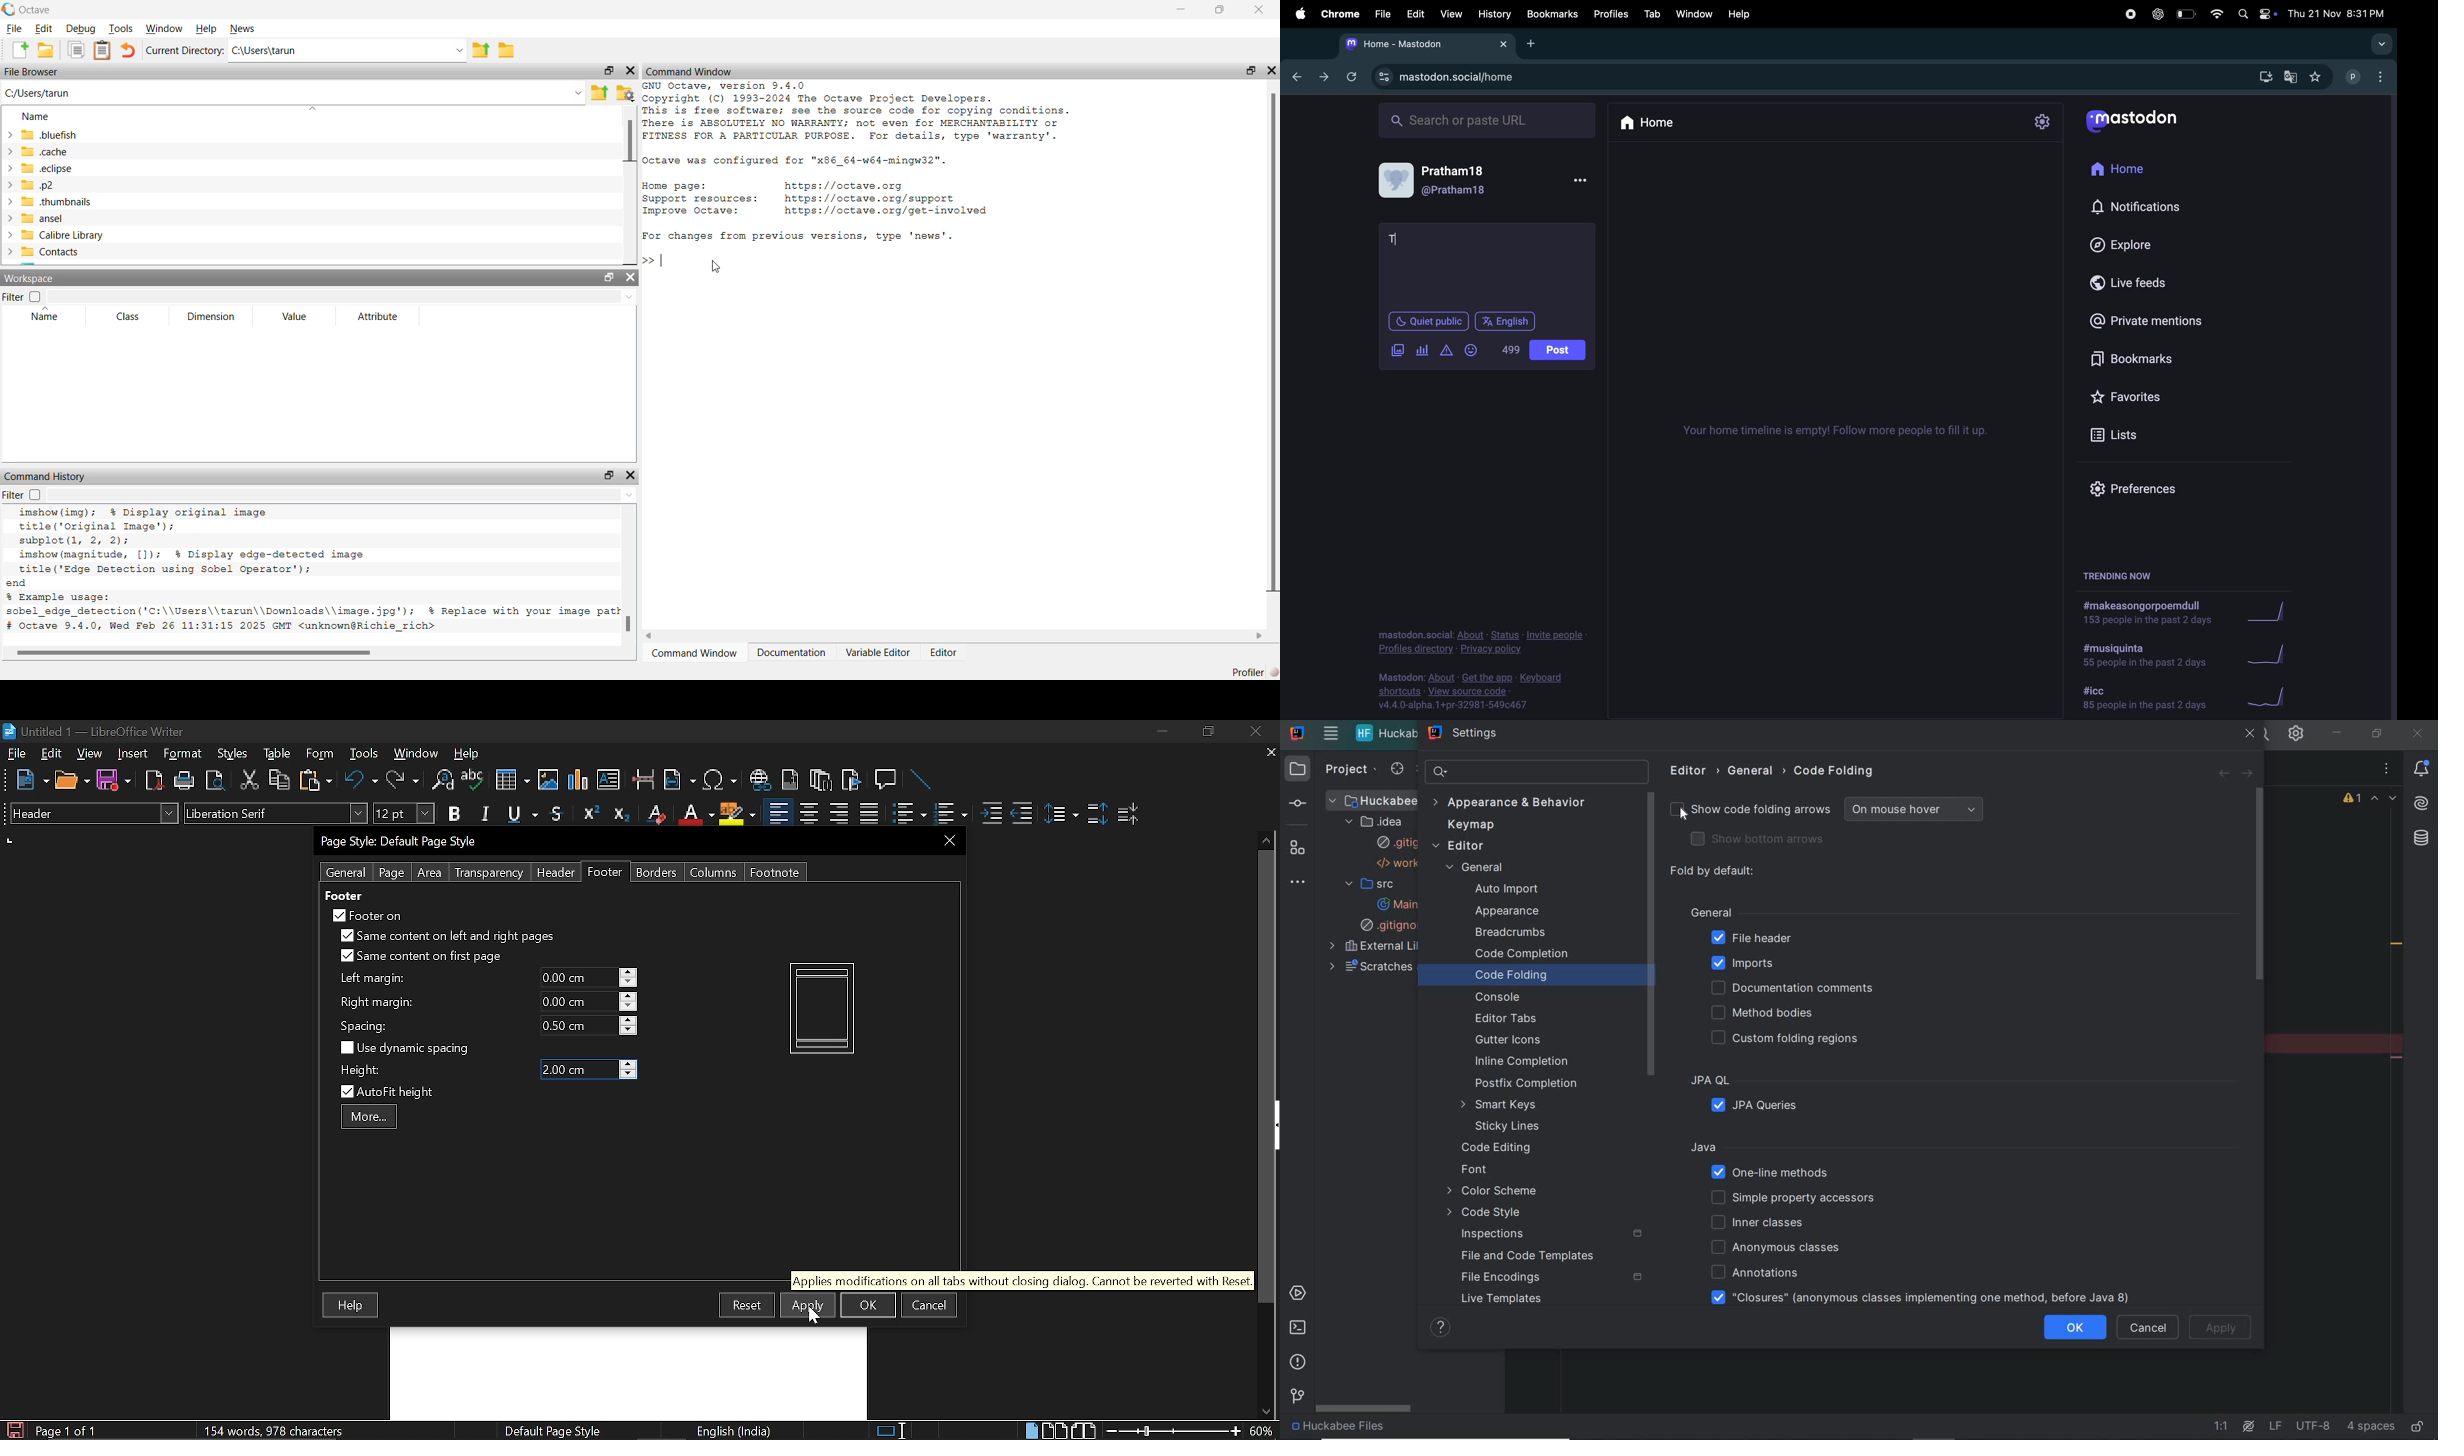  Describe the element at coordinates (185, 781) in the screenshot. I see `Print` at that location.